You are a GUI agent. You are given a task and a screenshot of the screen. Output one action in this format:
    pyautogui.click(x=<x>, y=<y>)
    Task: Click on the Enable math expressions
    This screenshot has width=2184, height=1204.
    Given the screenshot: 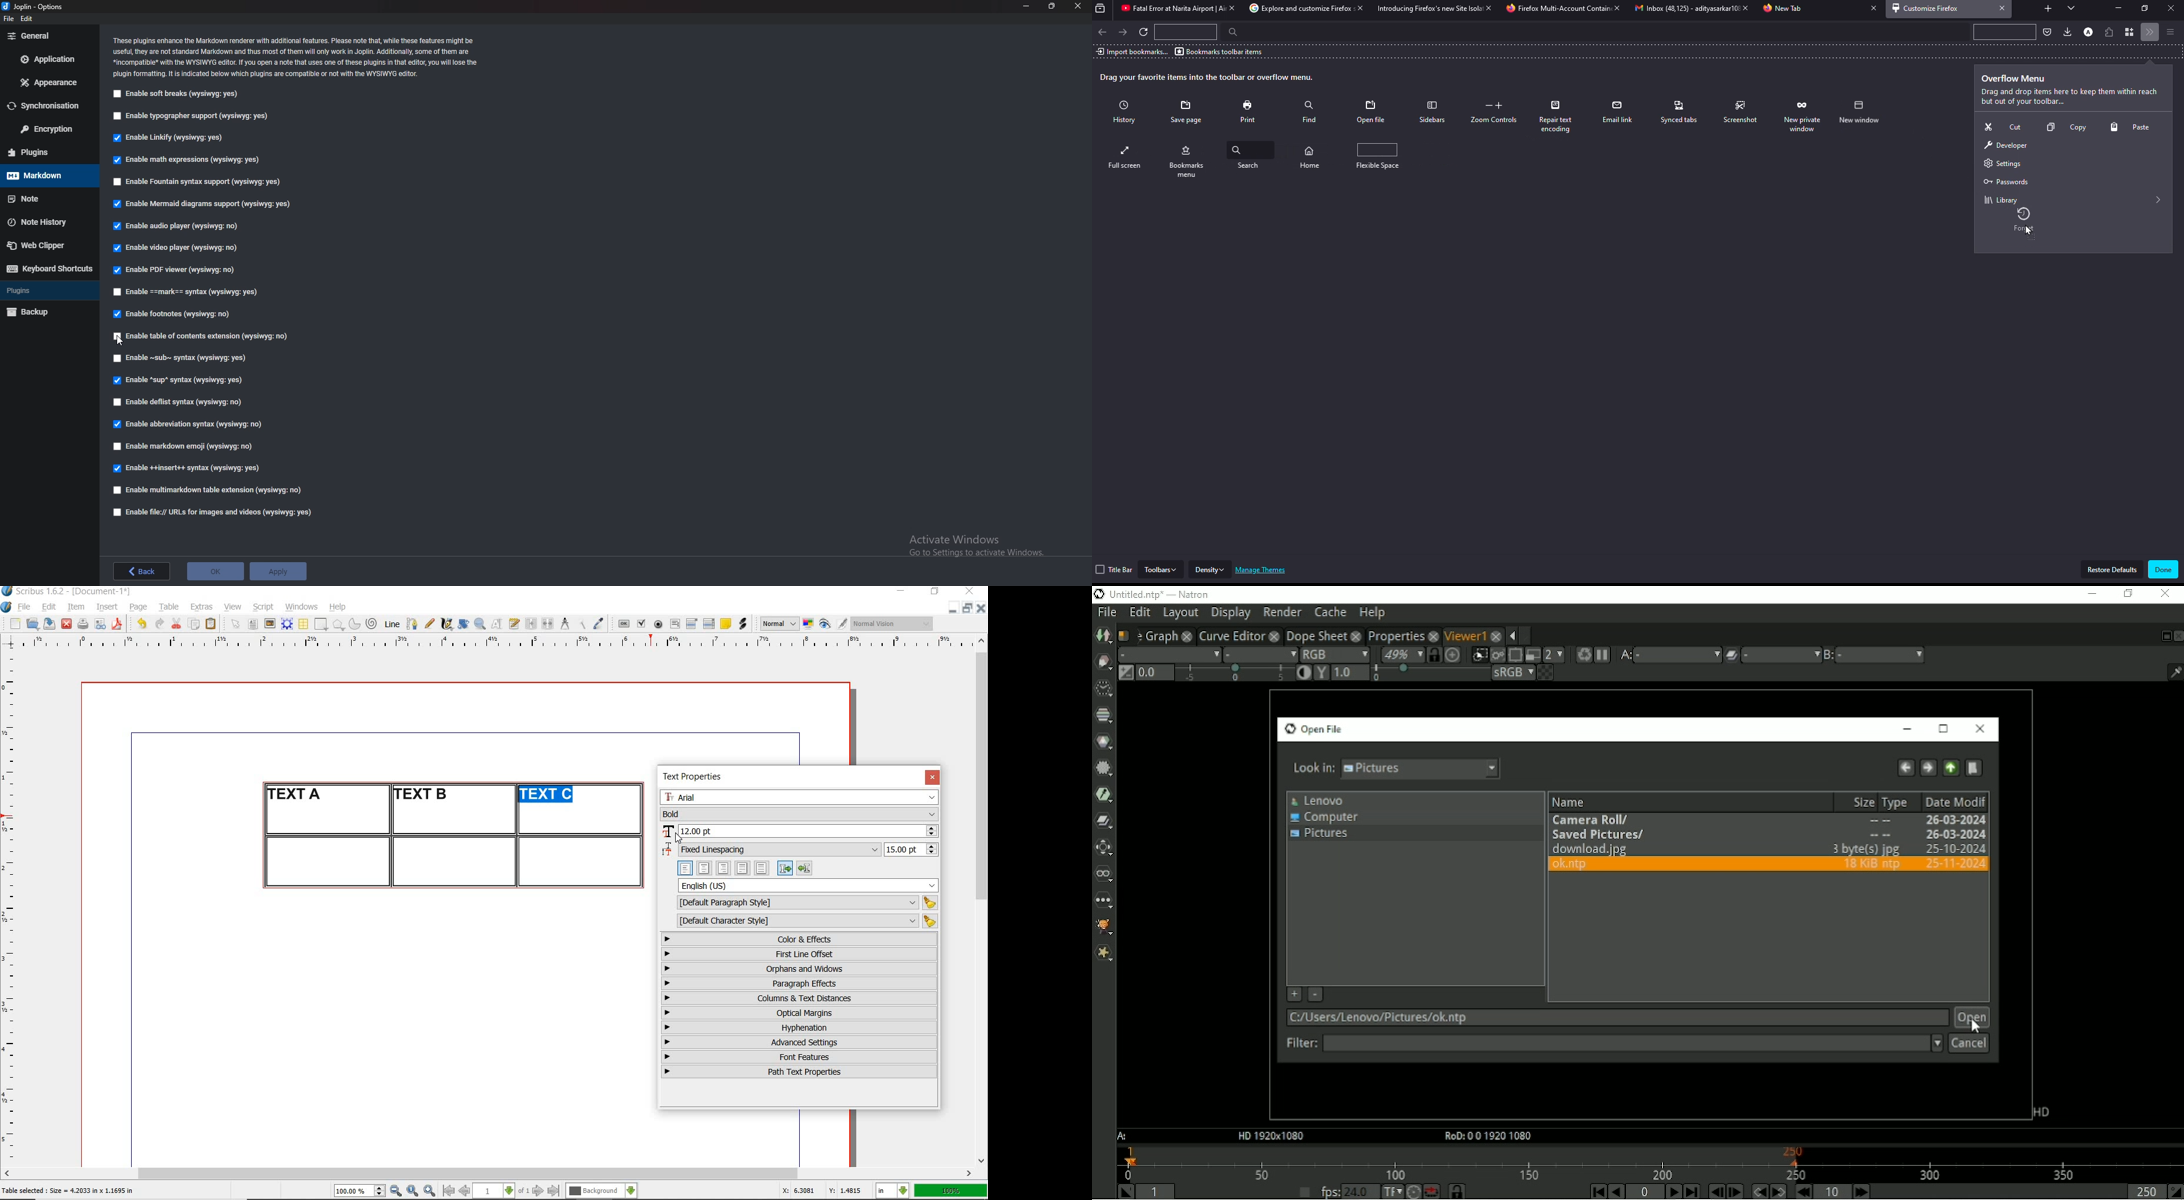 What is the action you would take?
    pyautogui.click(x=198, y=159)
    